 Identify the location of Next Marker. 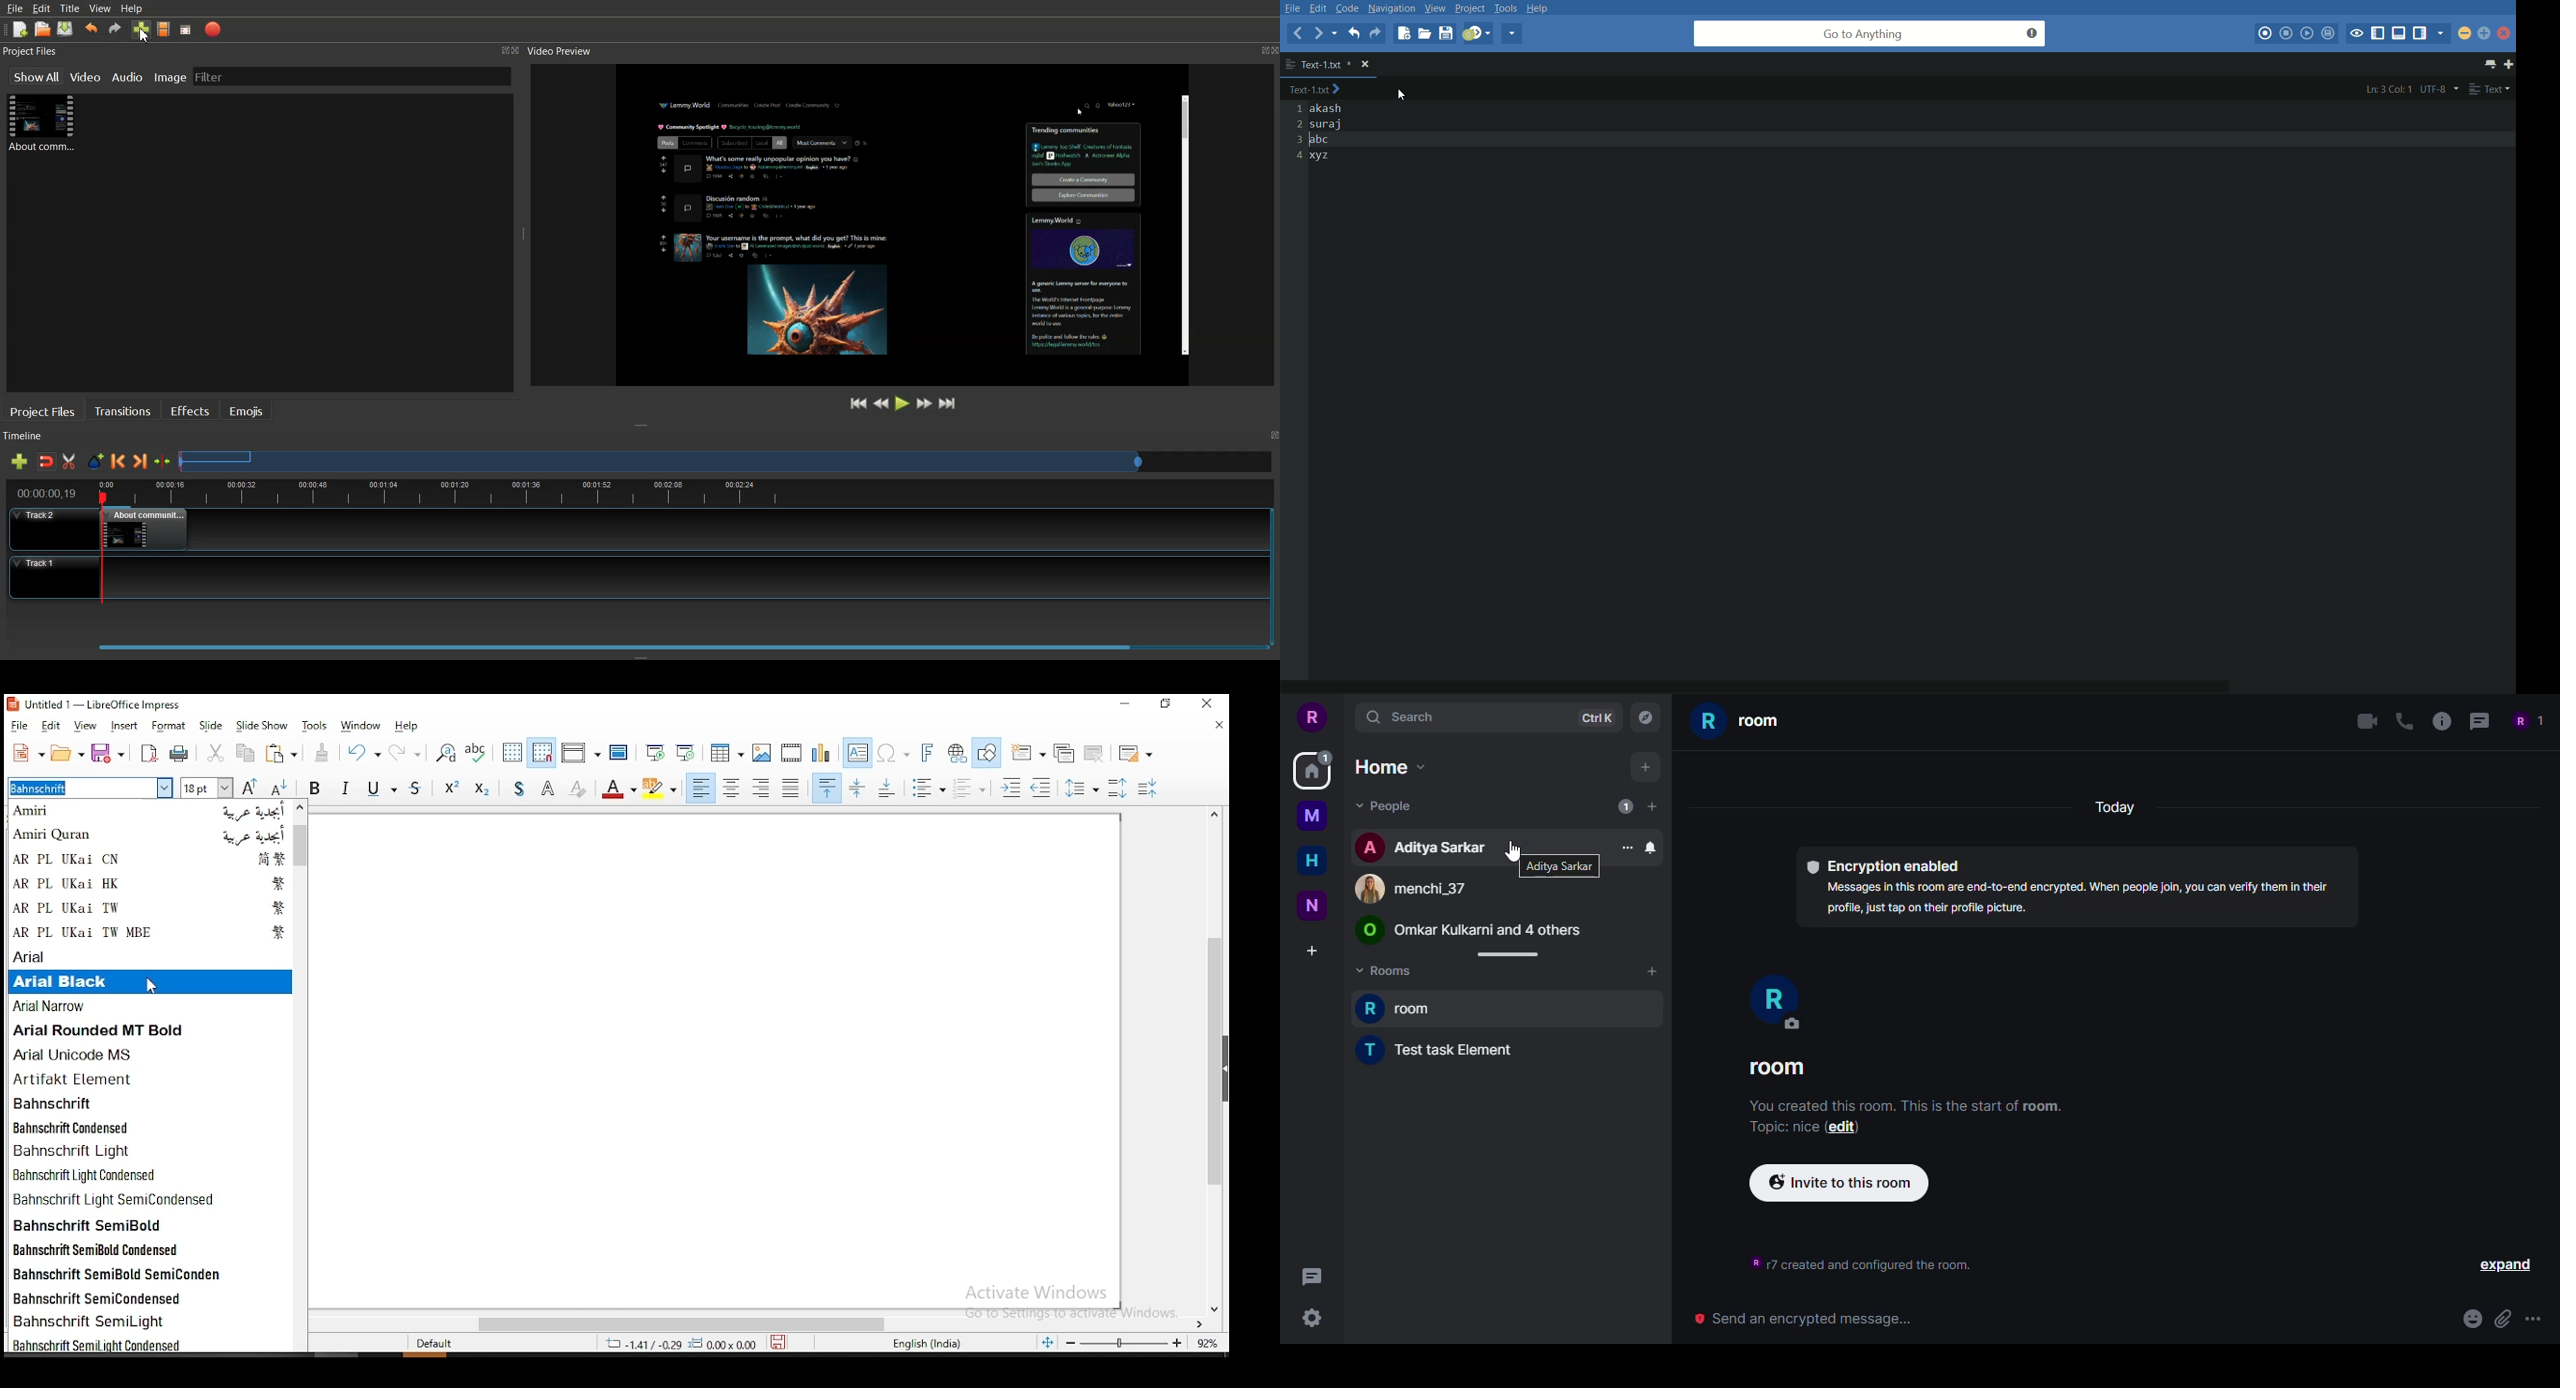
(141, 461).